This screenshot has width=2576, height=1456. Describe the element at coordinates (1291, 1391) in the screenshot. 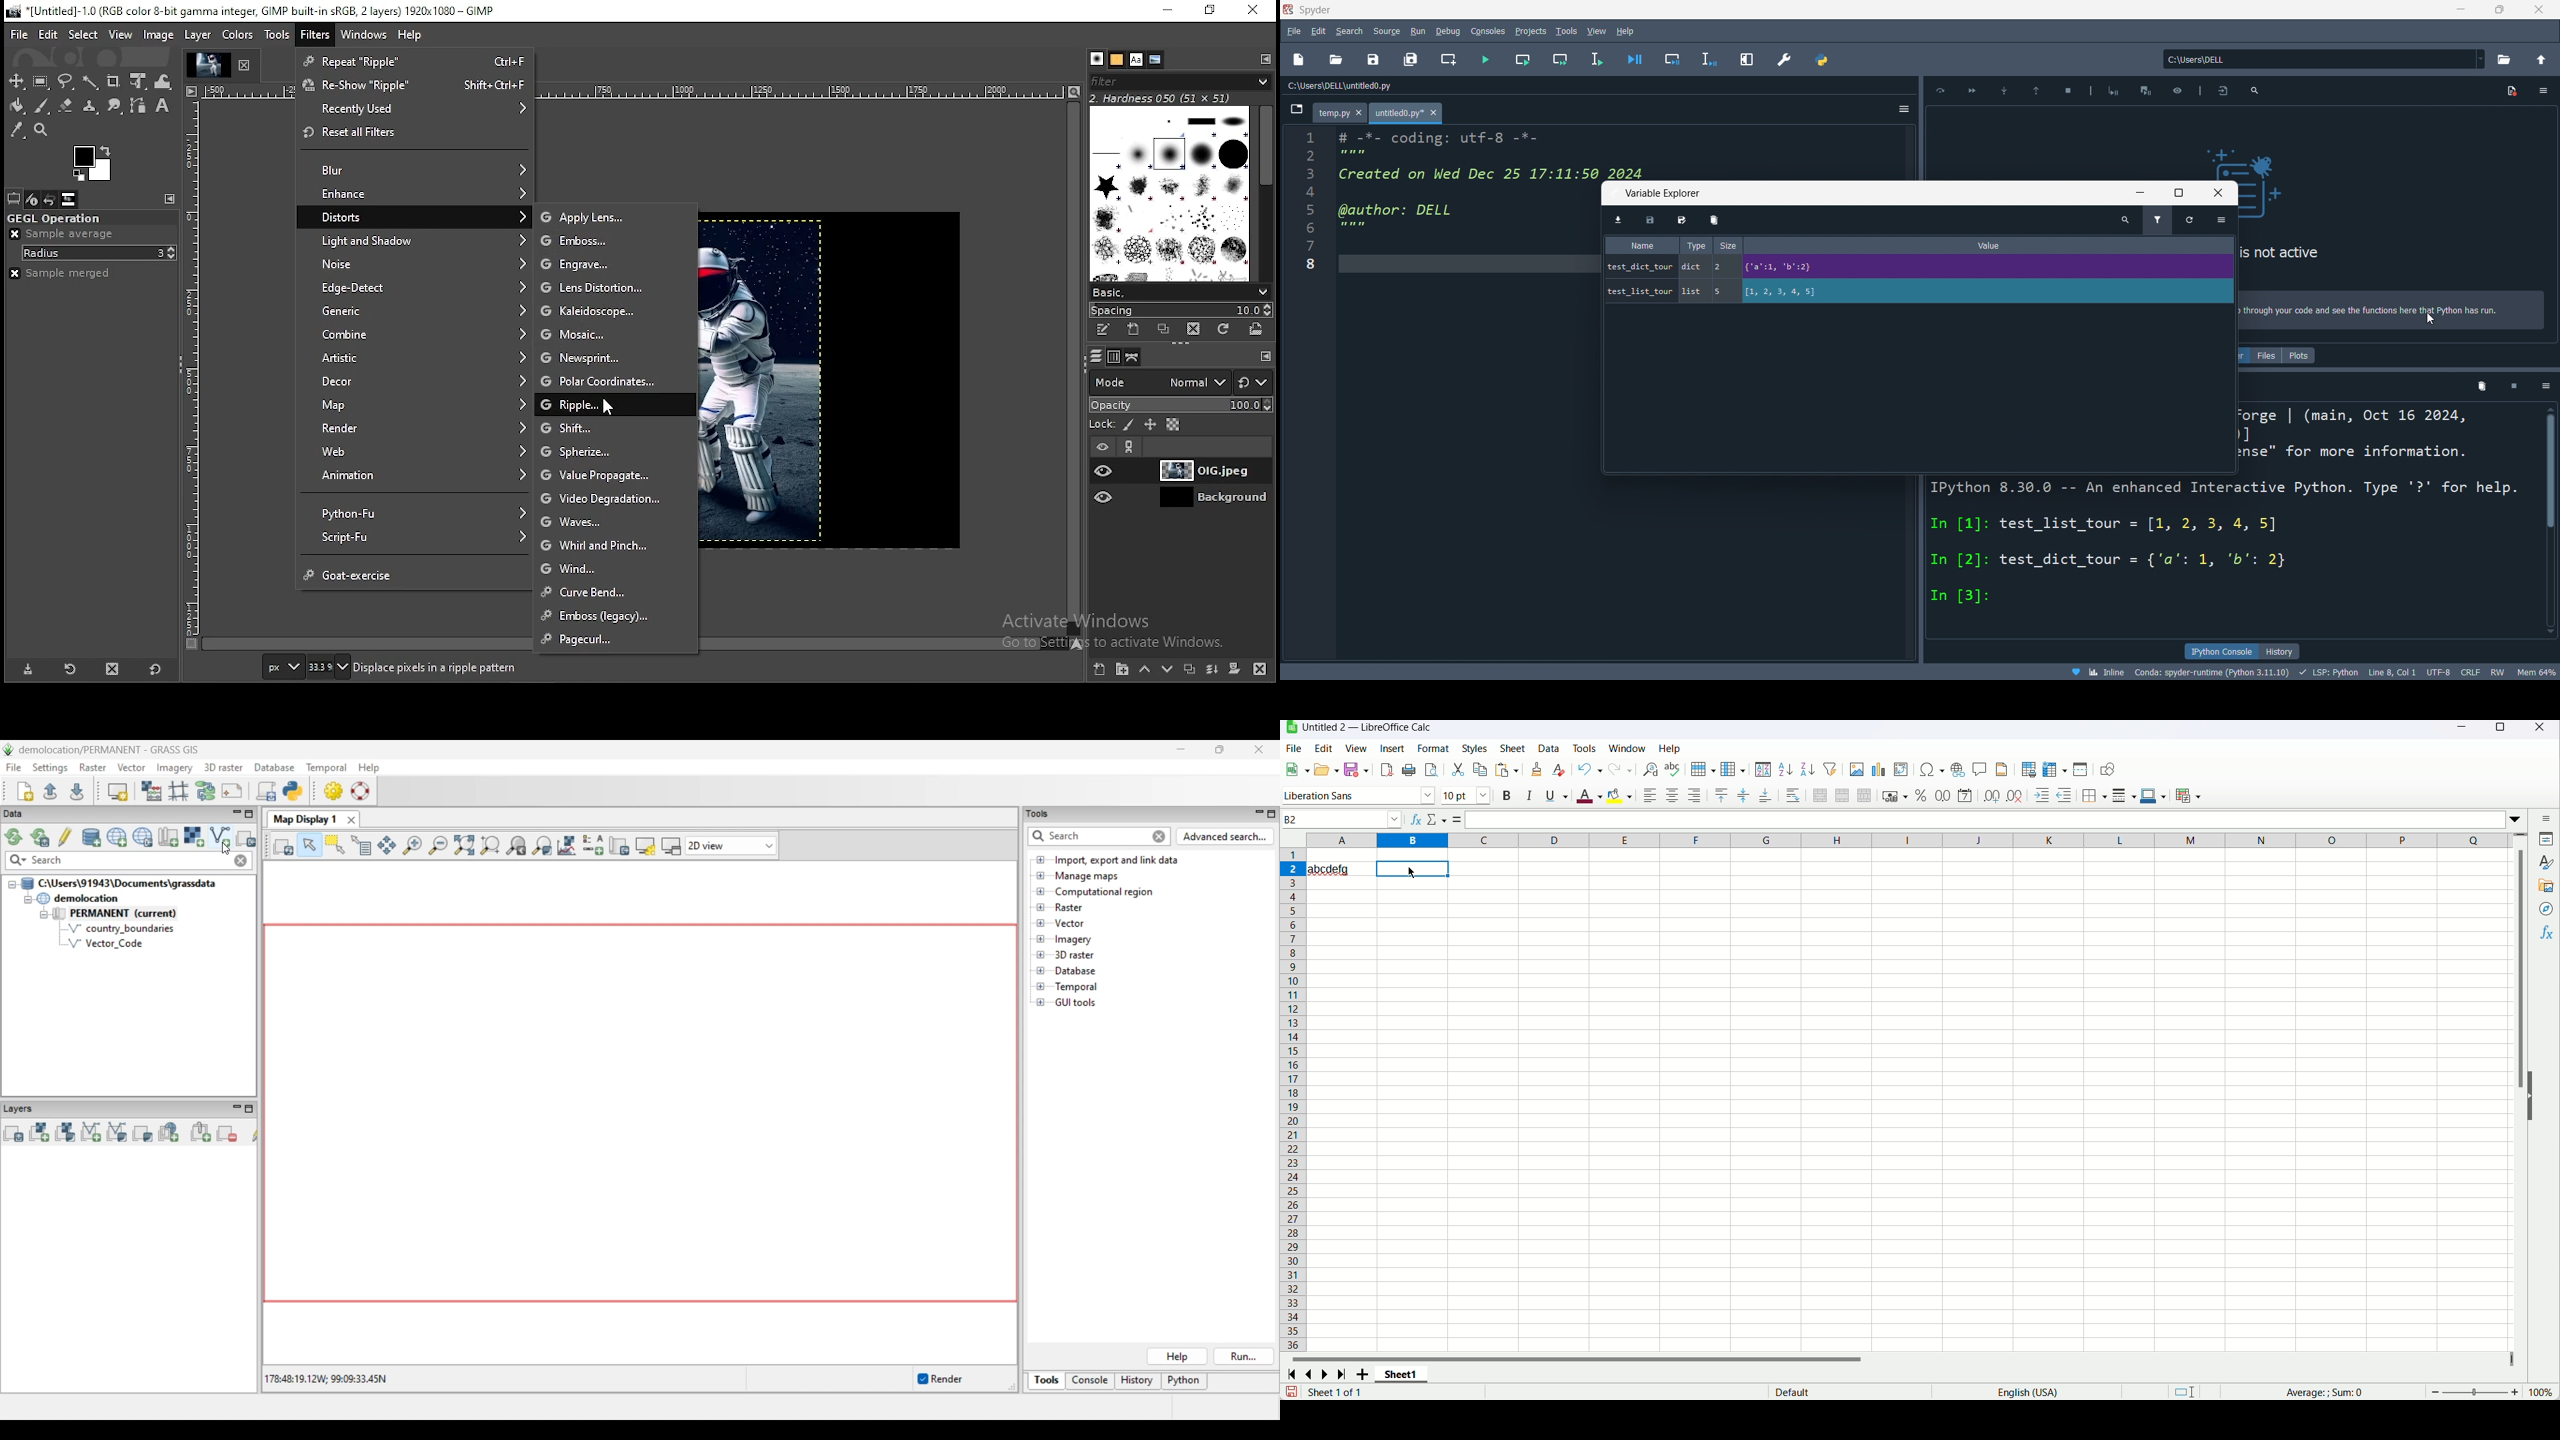

I see `save` at that location.